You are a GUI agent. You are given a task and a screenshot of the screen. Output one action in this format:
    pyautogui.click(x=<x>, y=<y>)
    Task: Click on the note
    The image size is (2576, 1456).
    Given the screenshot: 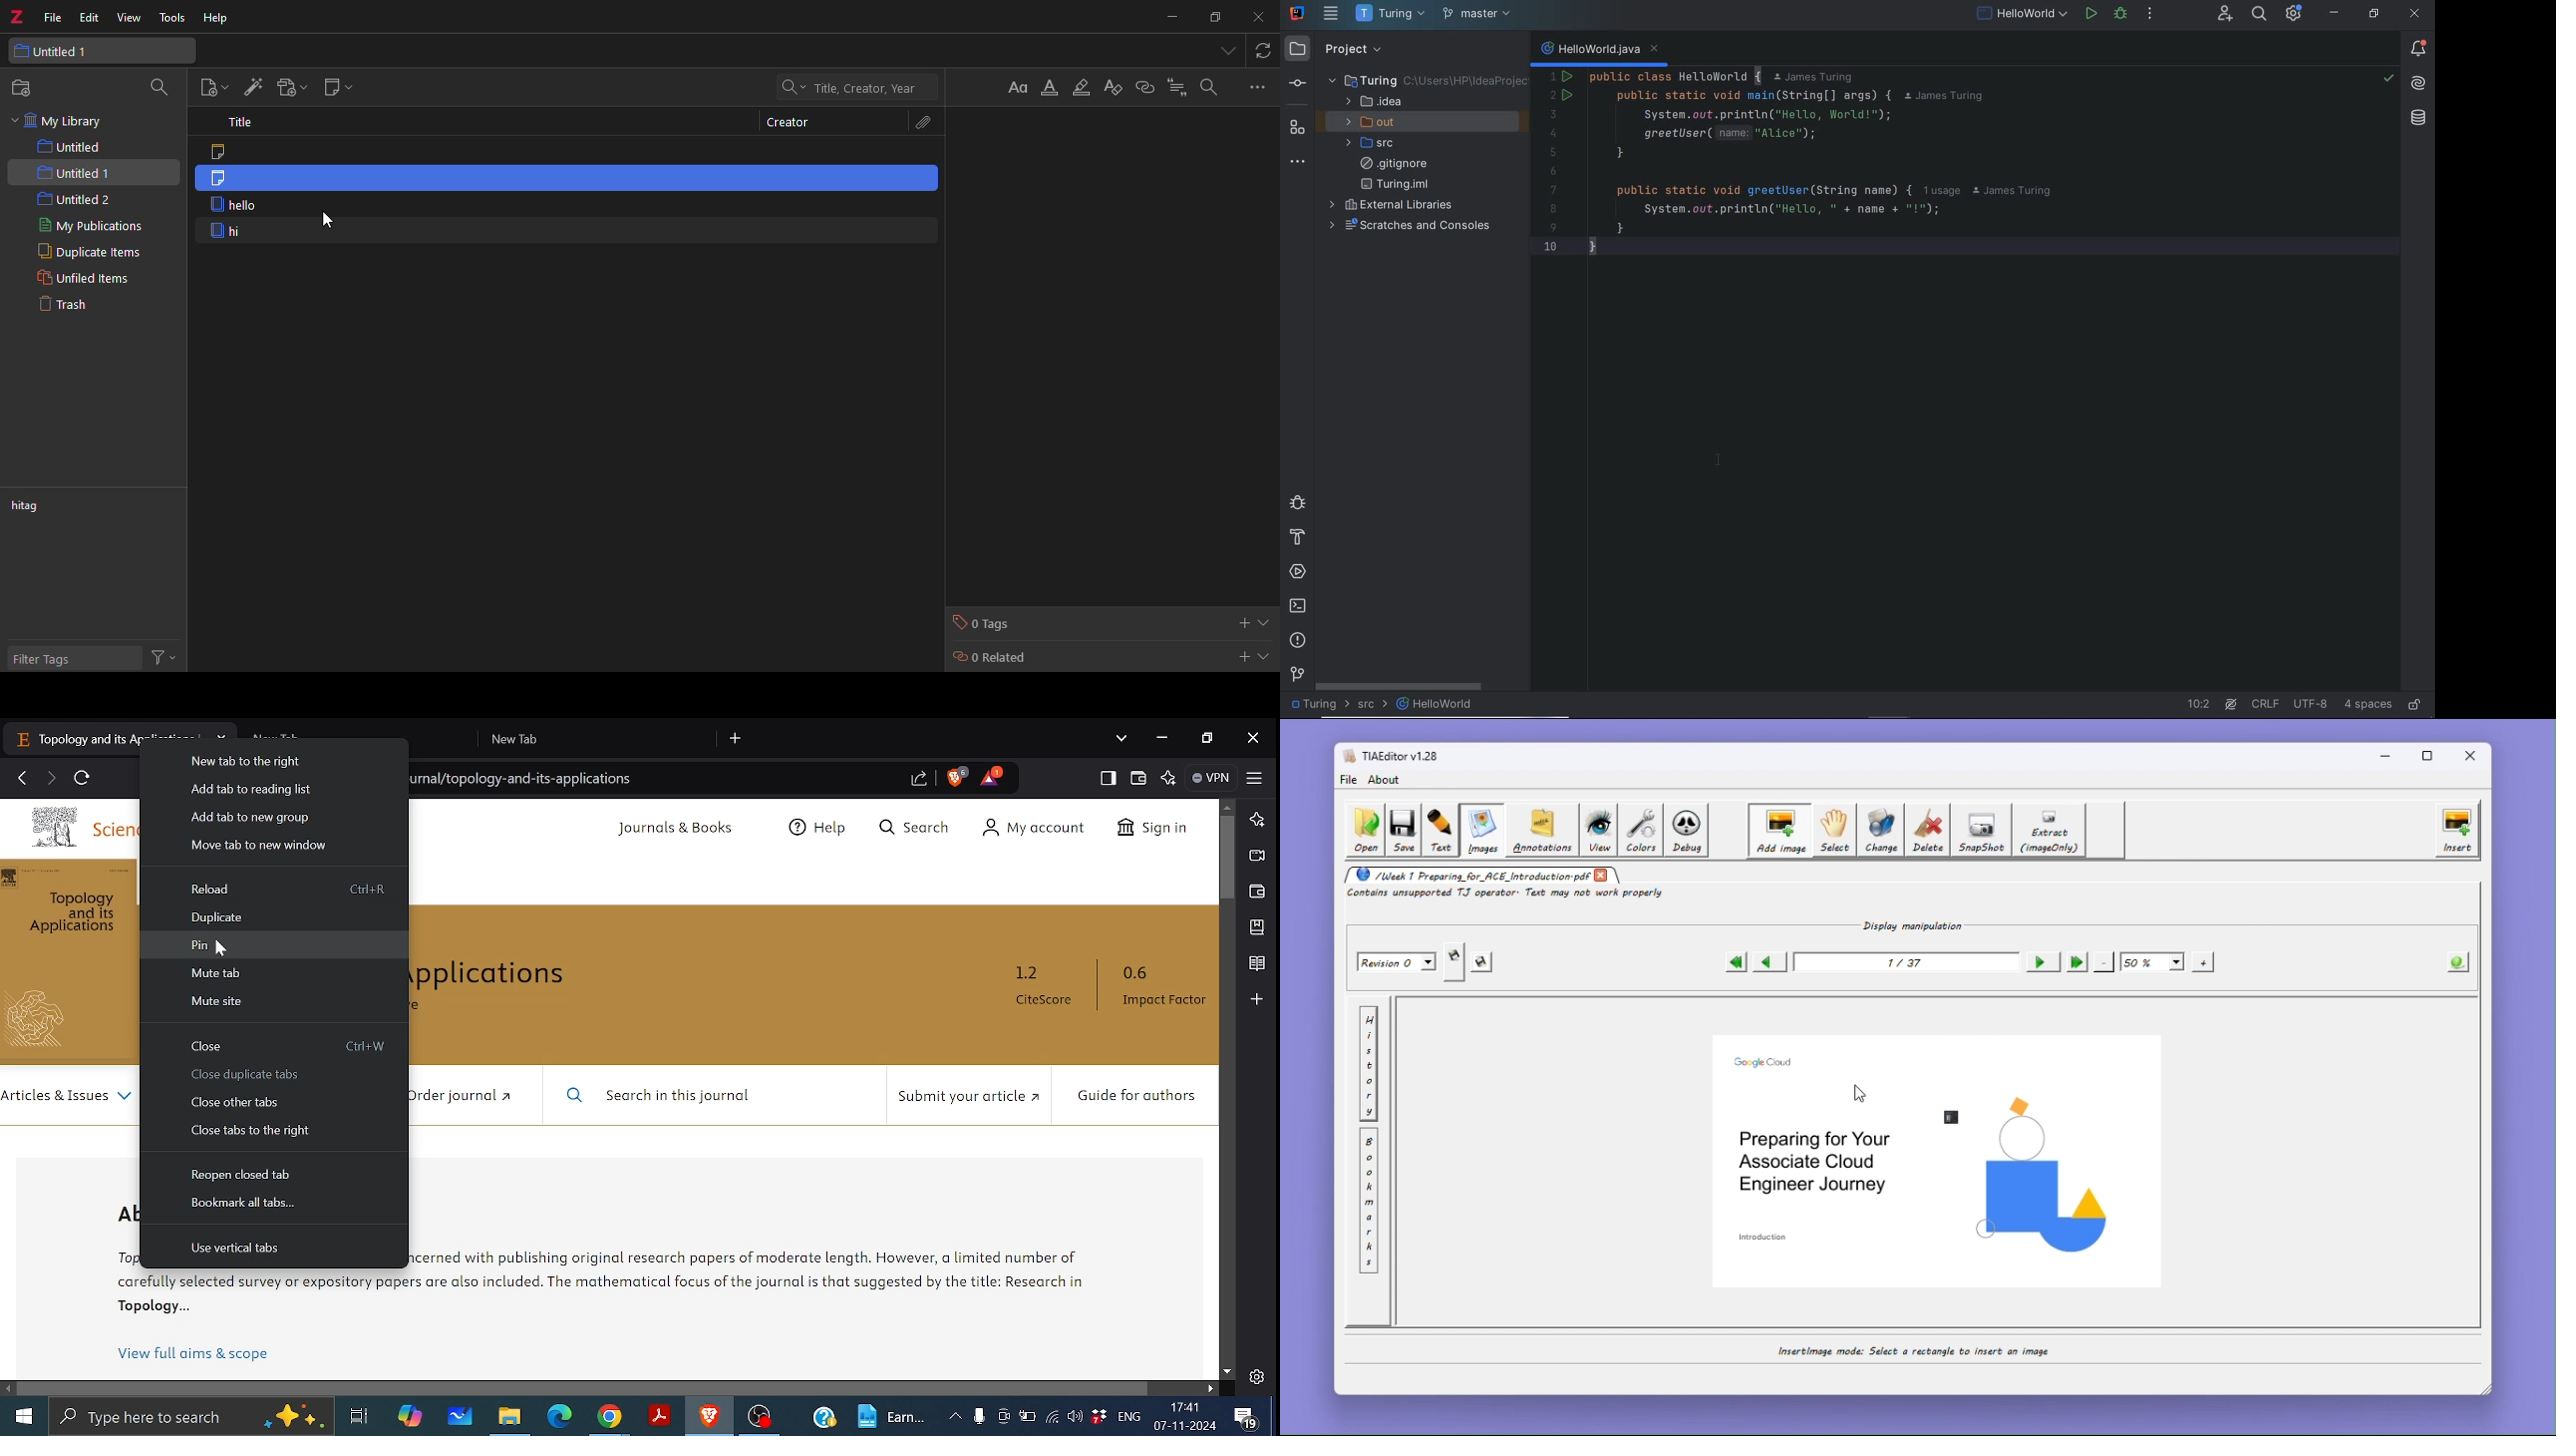 What is the action you would take?
    pyautogui.click(x=224, y=152)
    